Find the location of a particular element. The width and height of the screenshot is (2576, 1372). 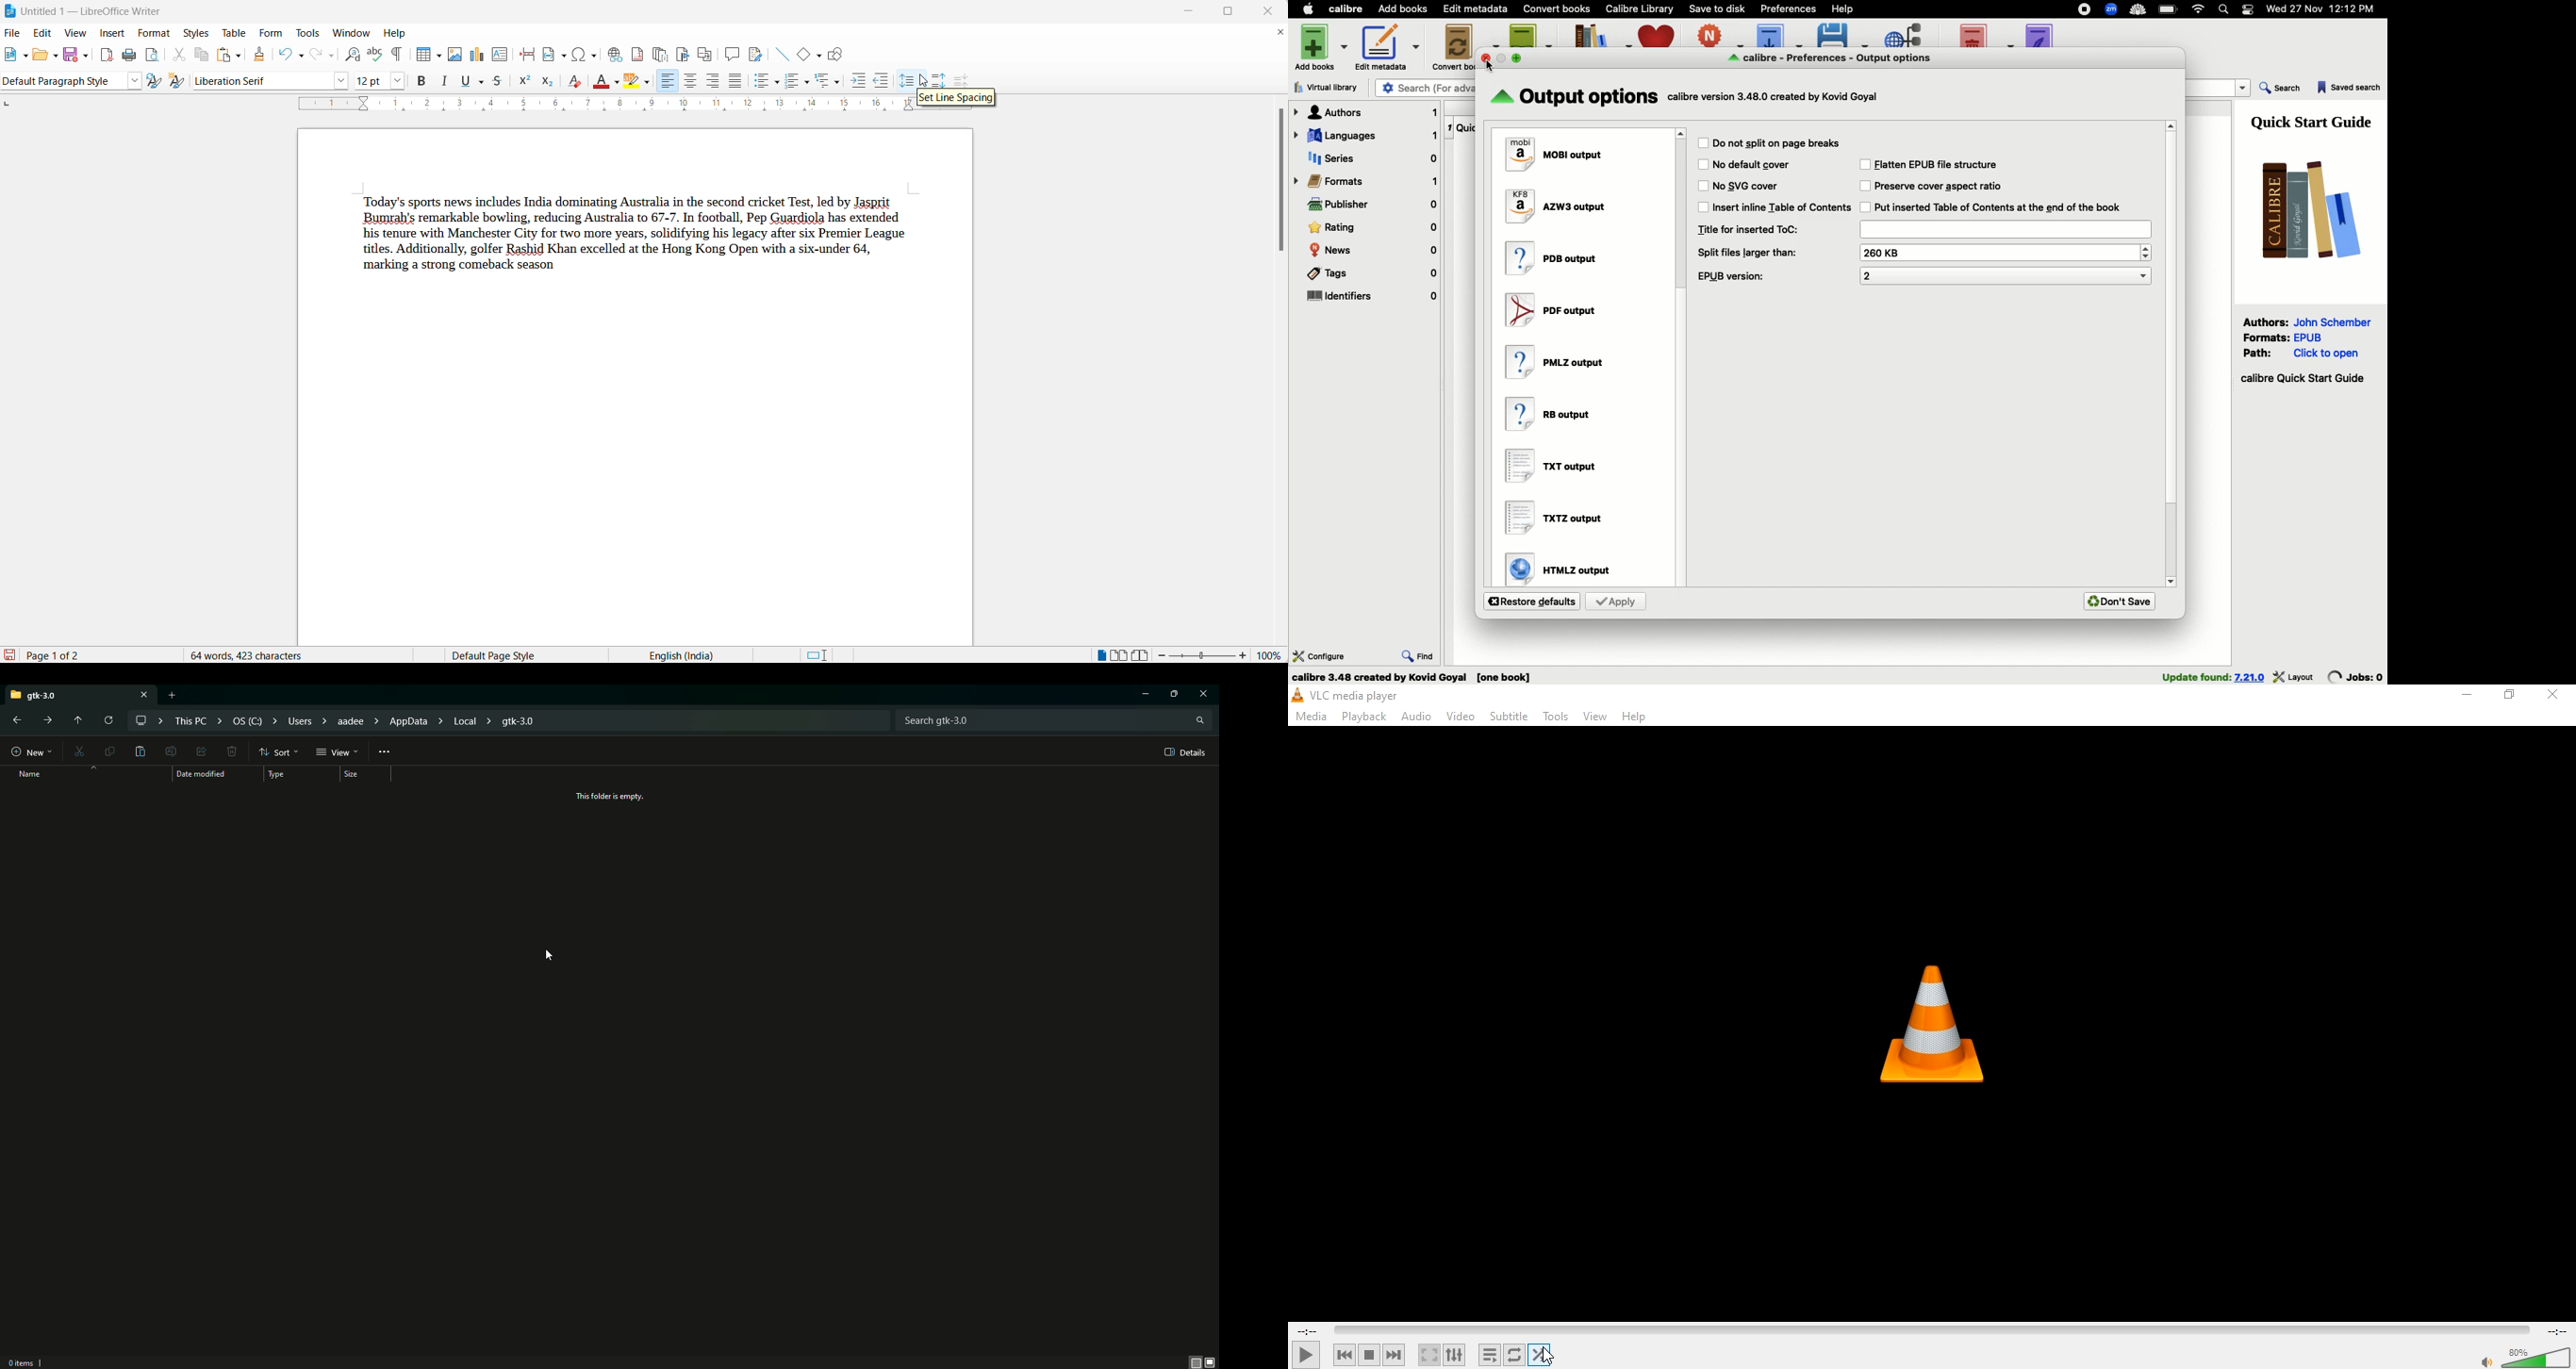

play is located at coordinates (1306, 1353).